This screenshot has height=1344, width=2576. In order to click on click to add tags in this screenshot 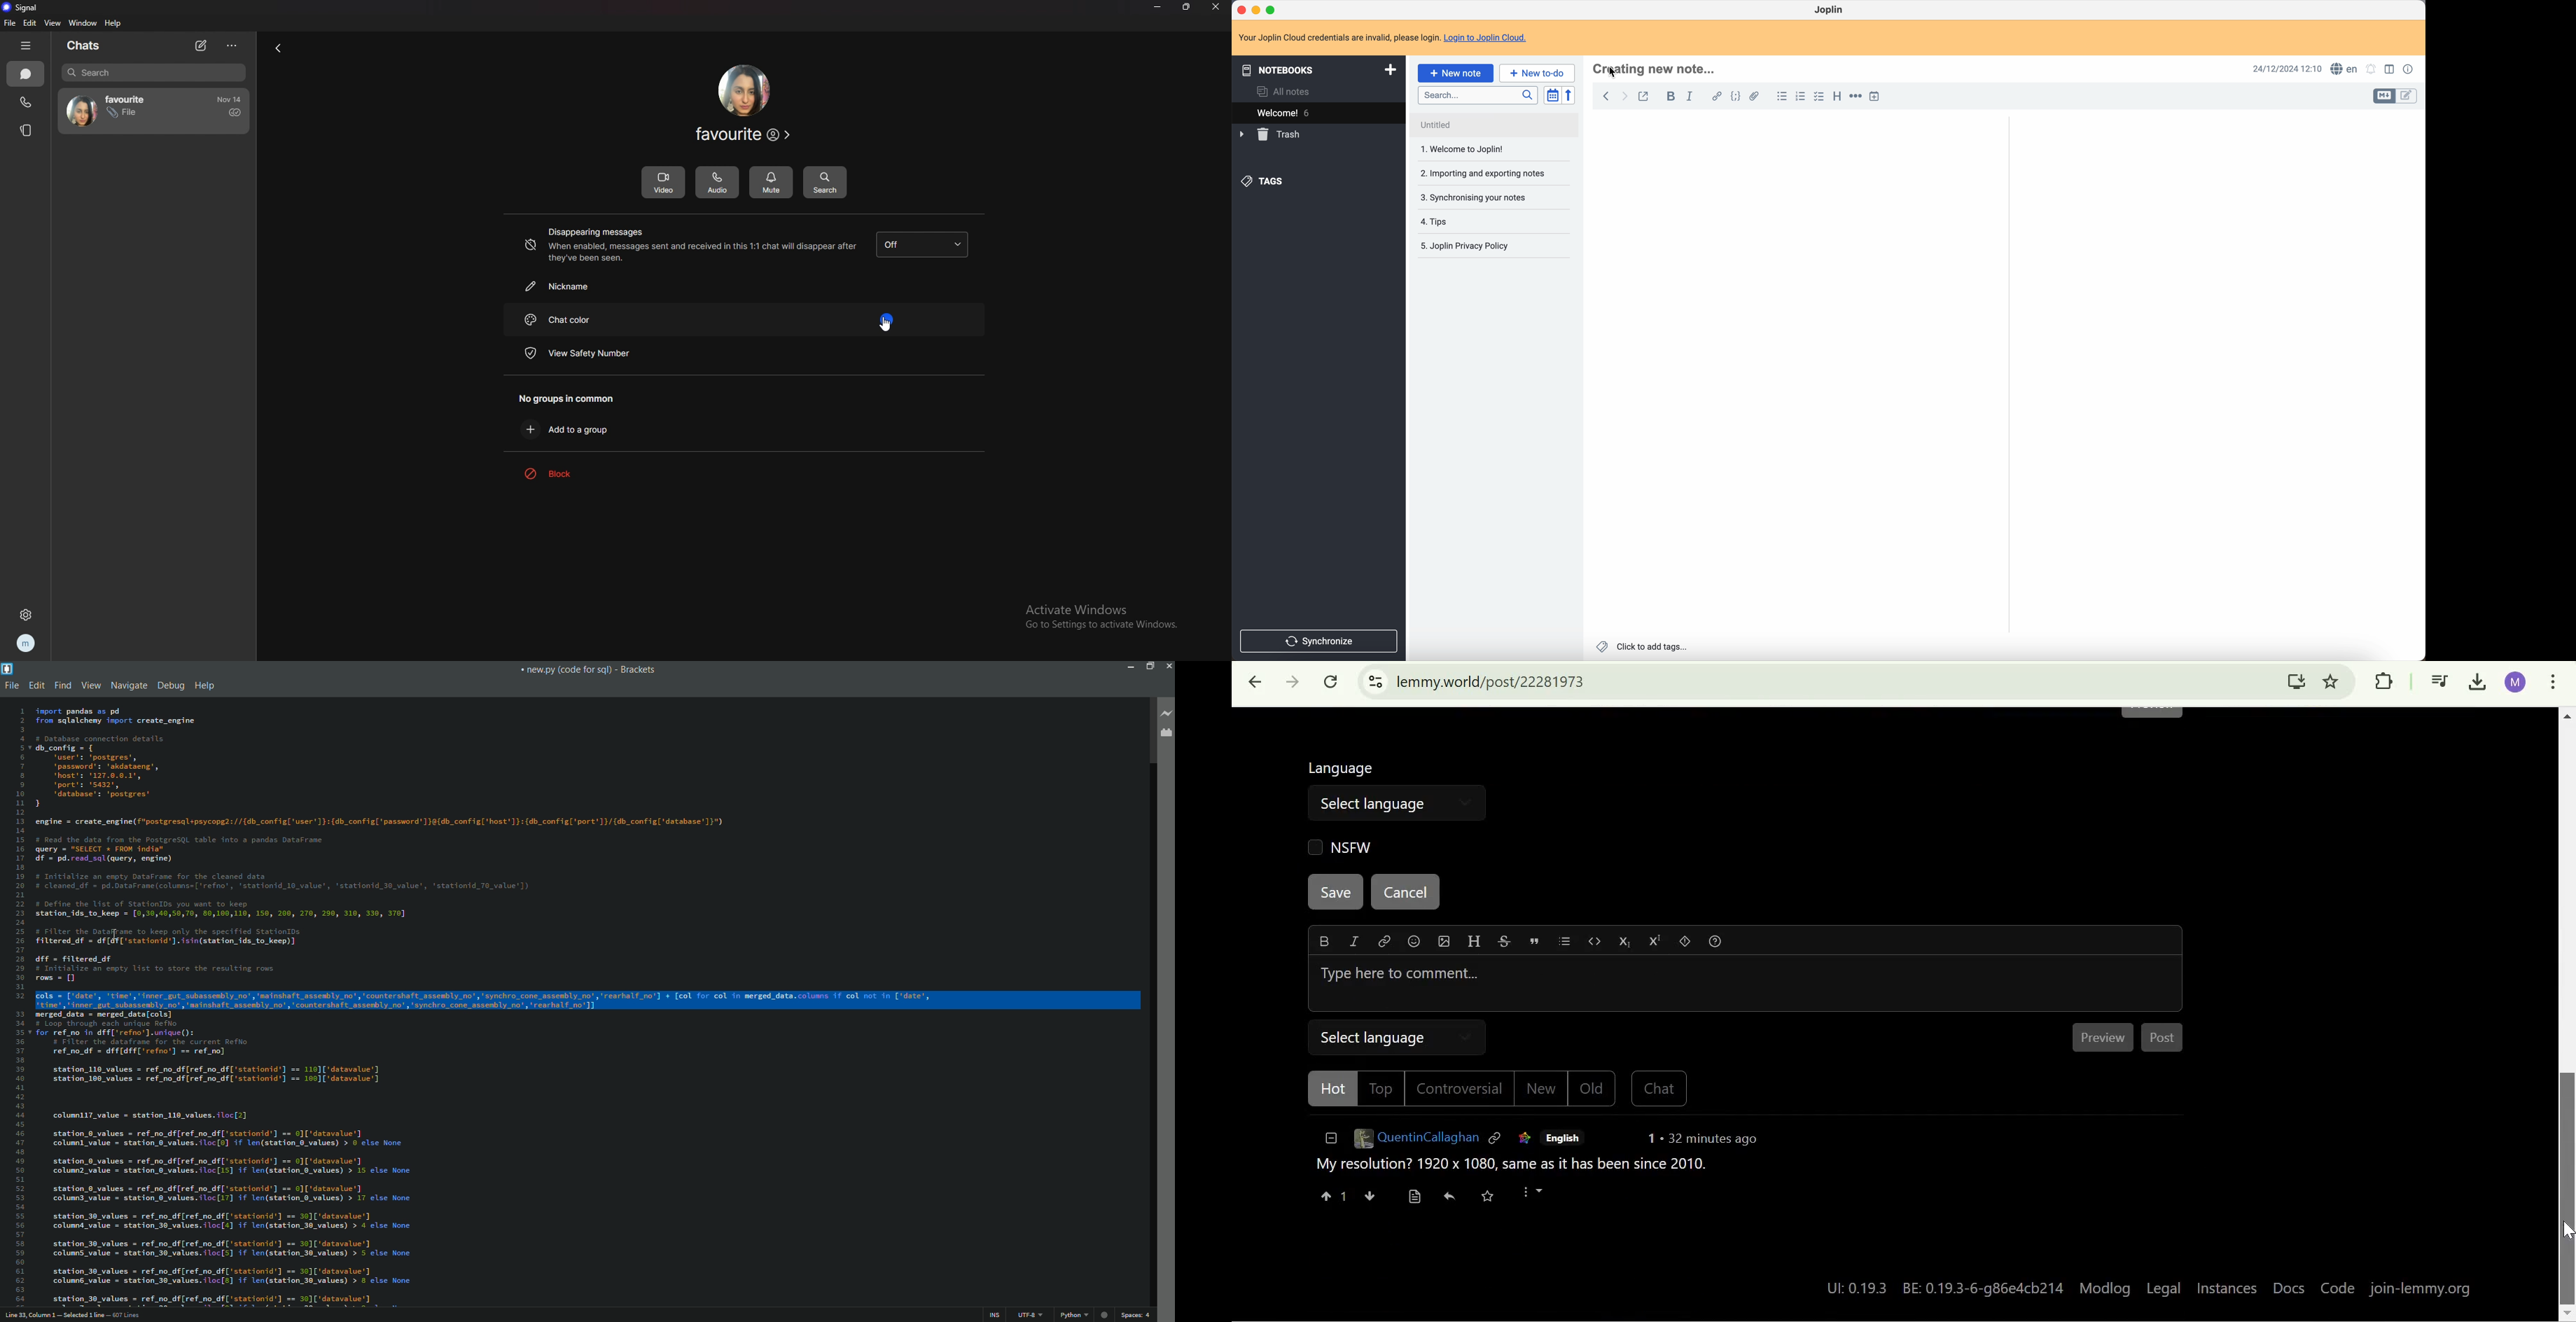, I will do `click(1644, 647)`.